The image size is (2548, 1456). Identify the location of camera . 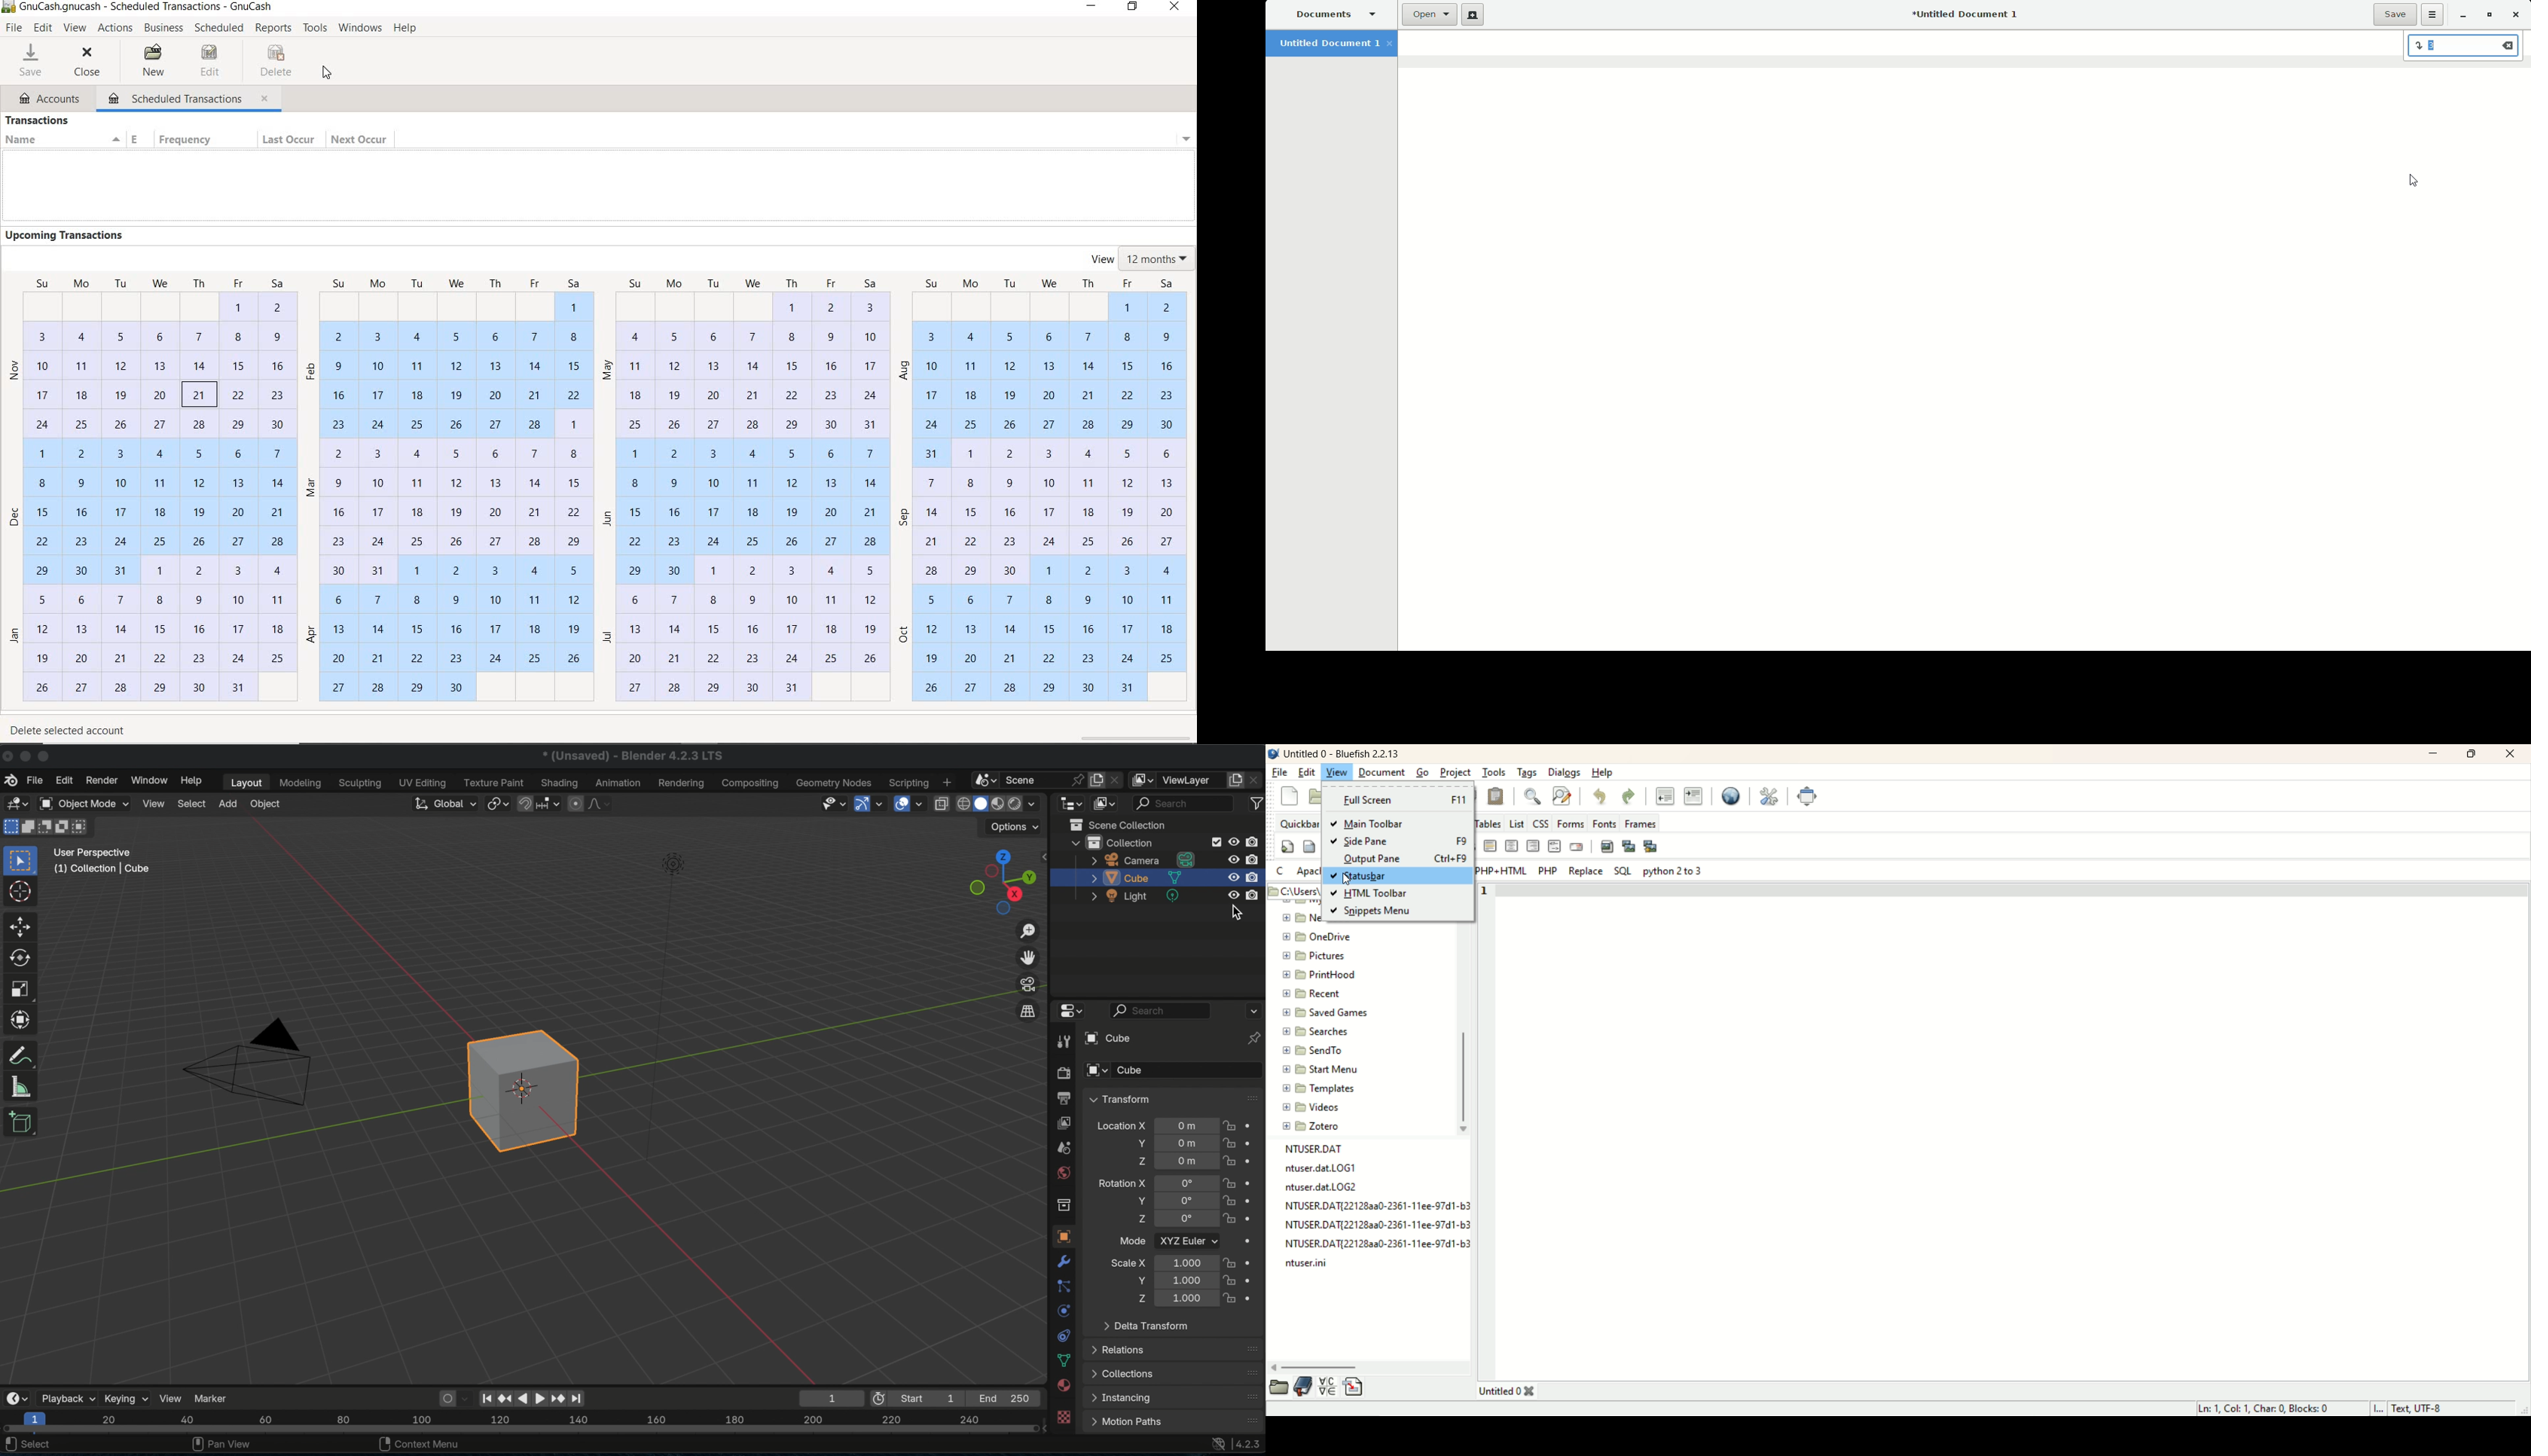
(1142, 860).